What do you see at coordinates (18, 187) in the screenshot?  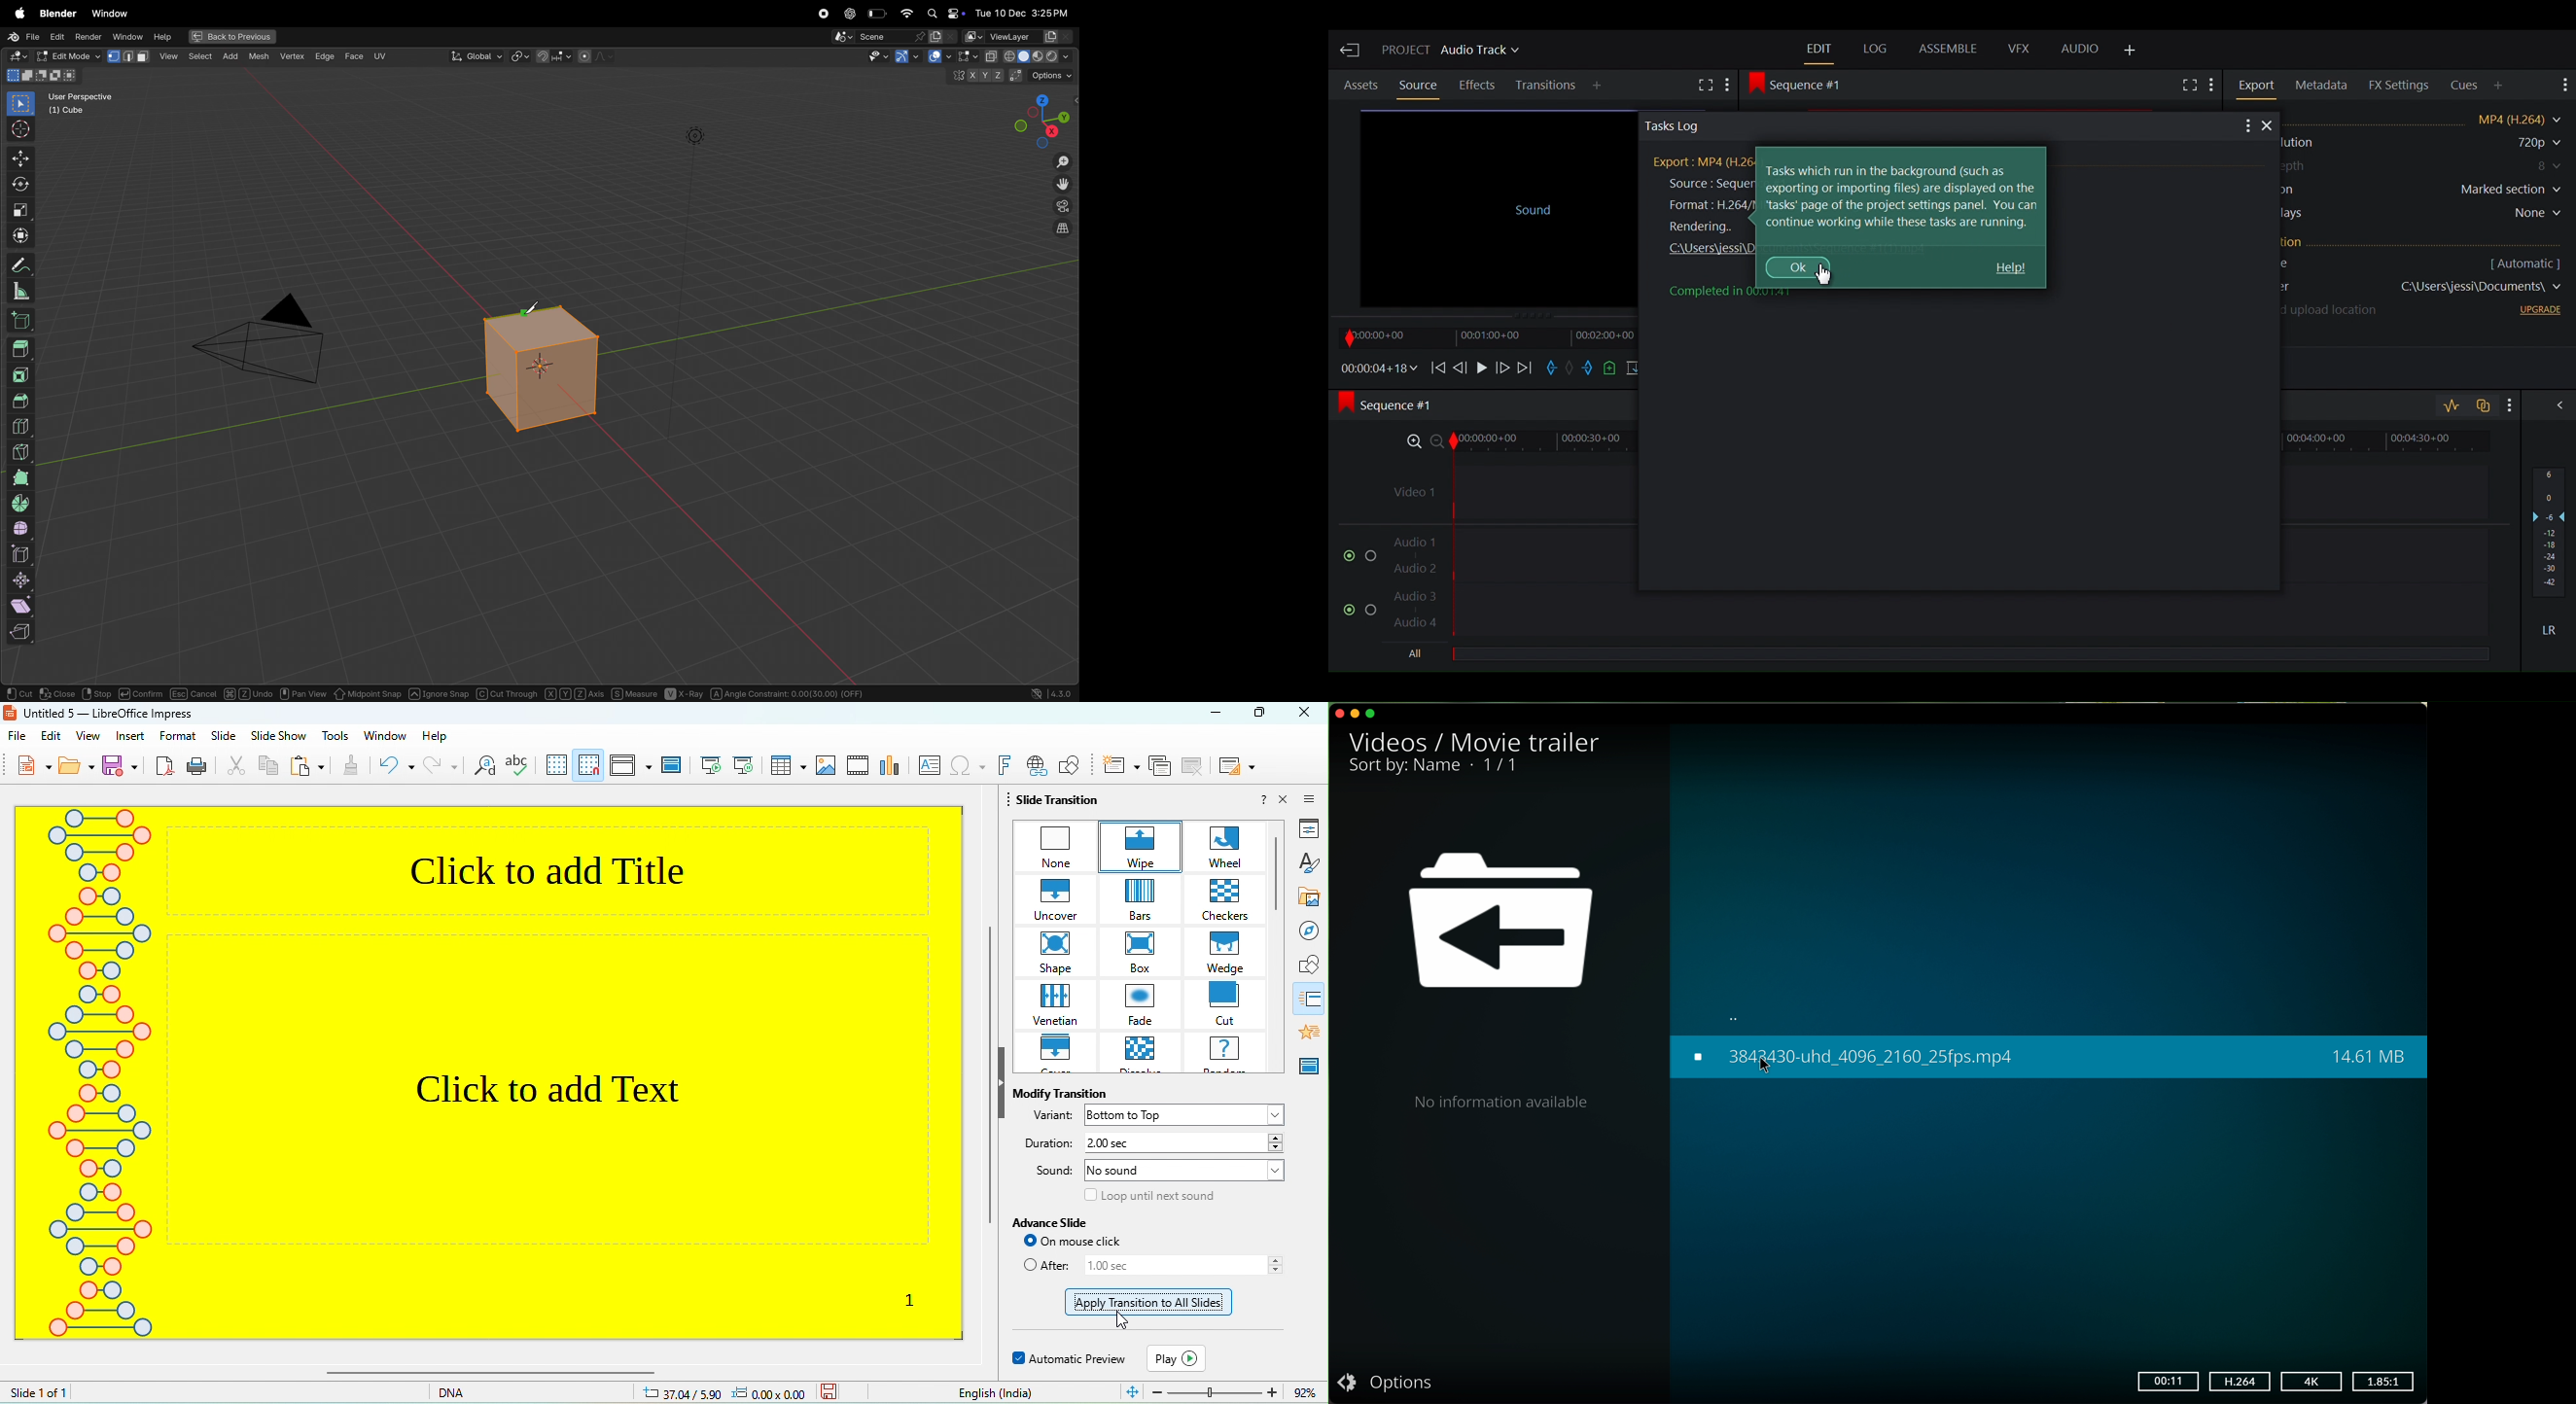 I see `transform` at bounding box center [18, 187].